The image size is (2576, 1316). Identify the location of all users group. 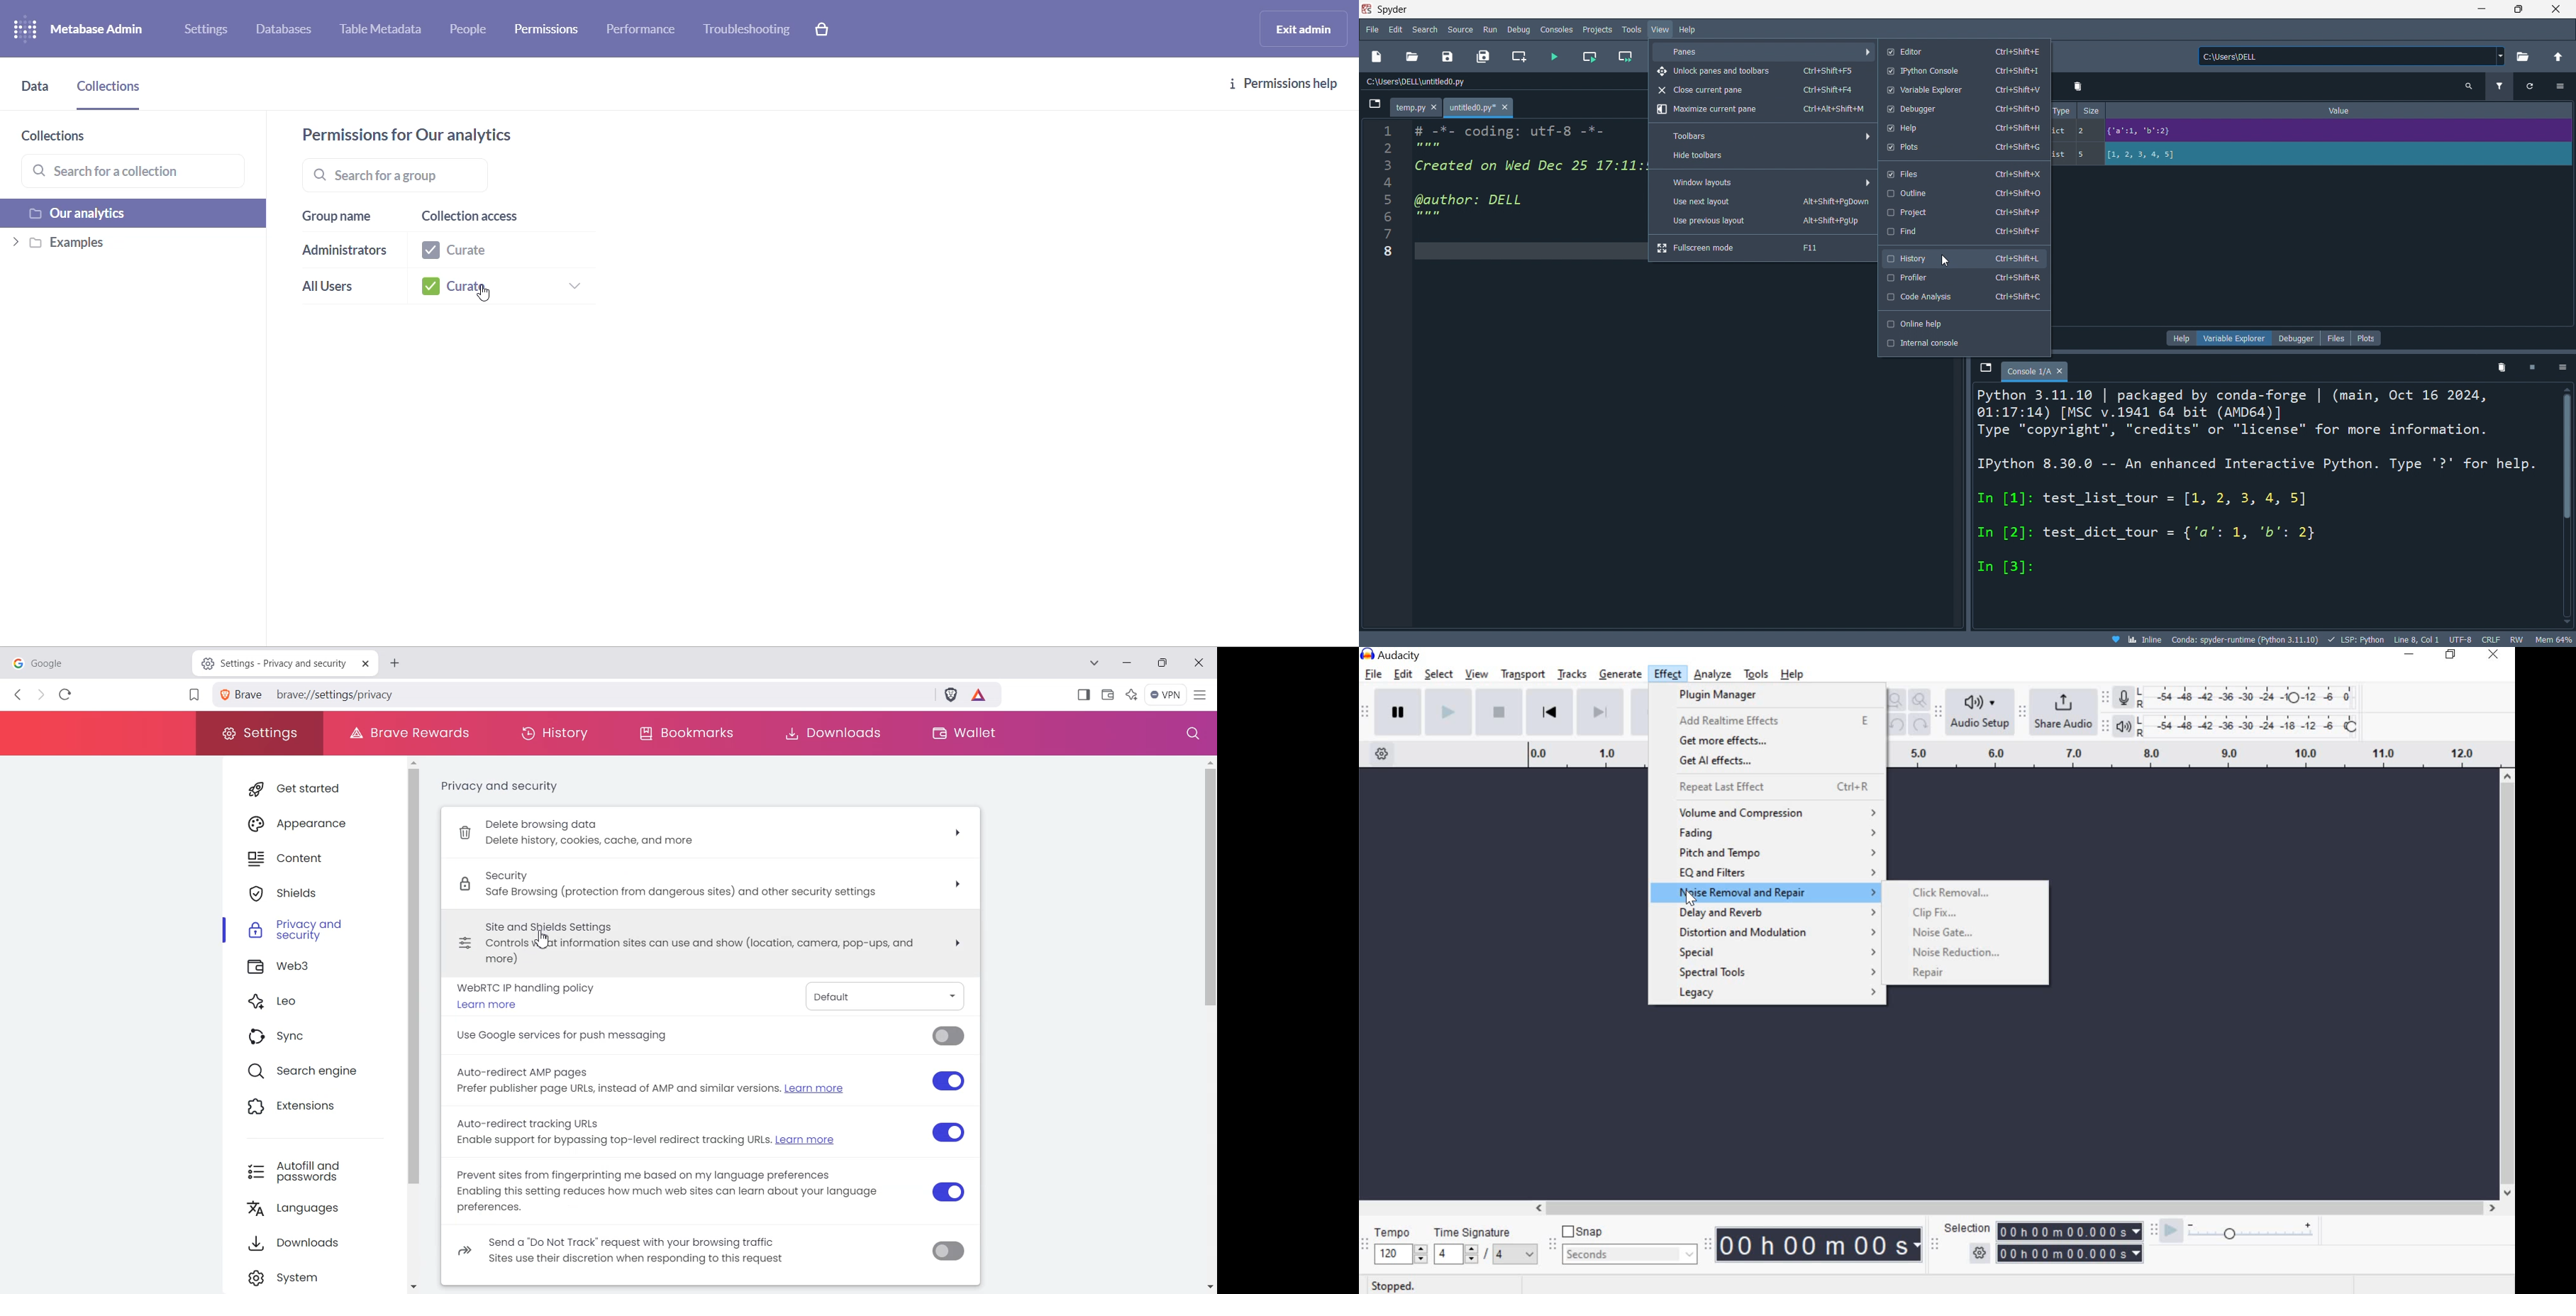
(338, 289).